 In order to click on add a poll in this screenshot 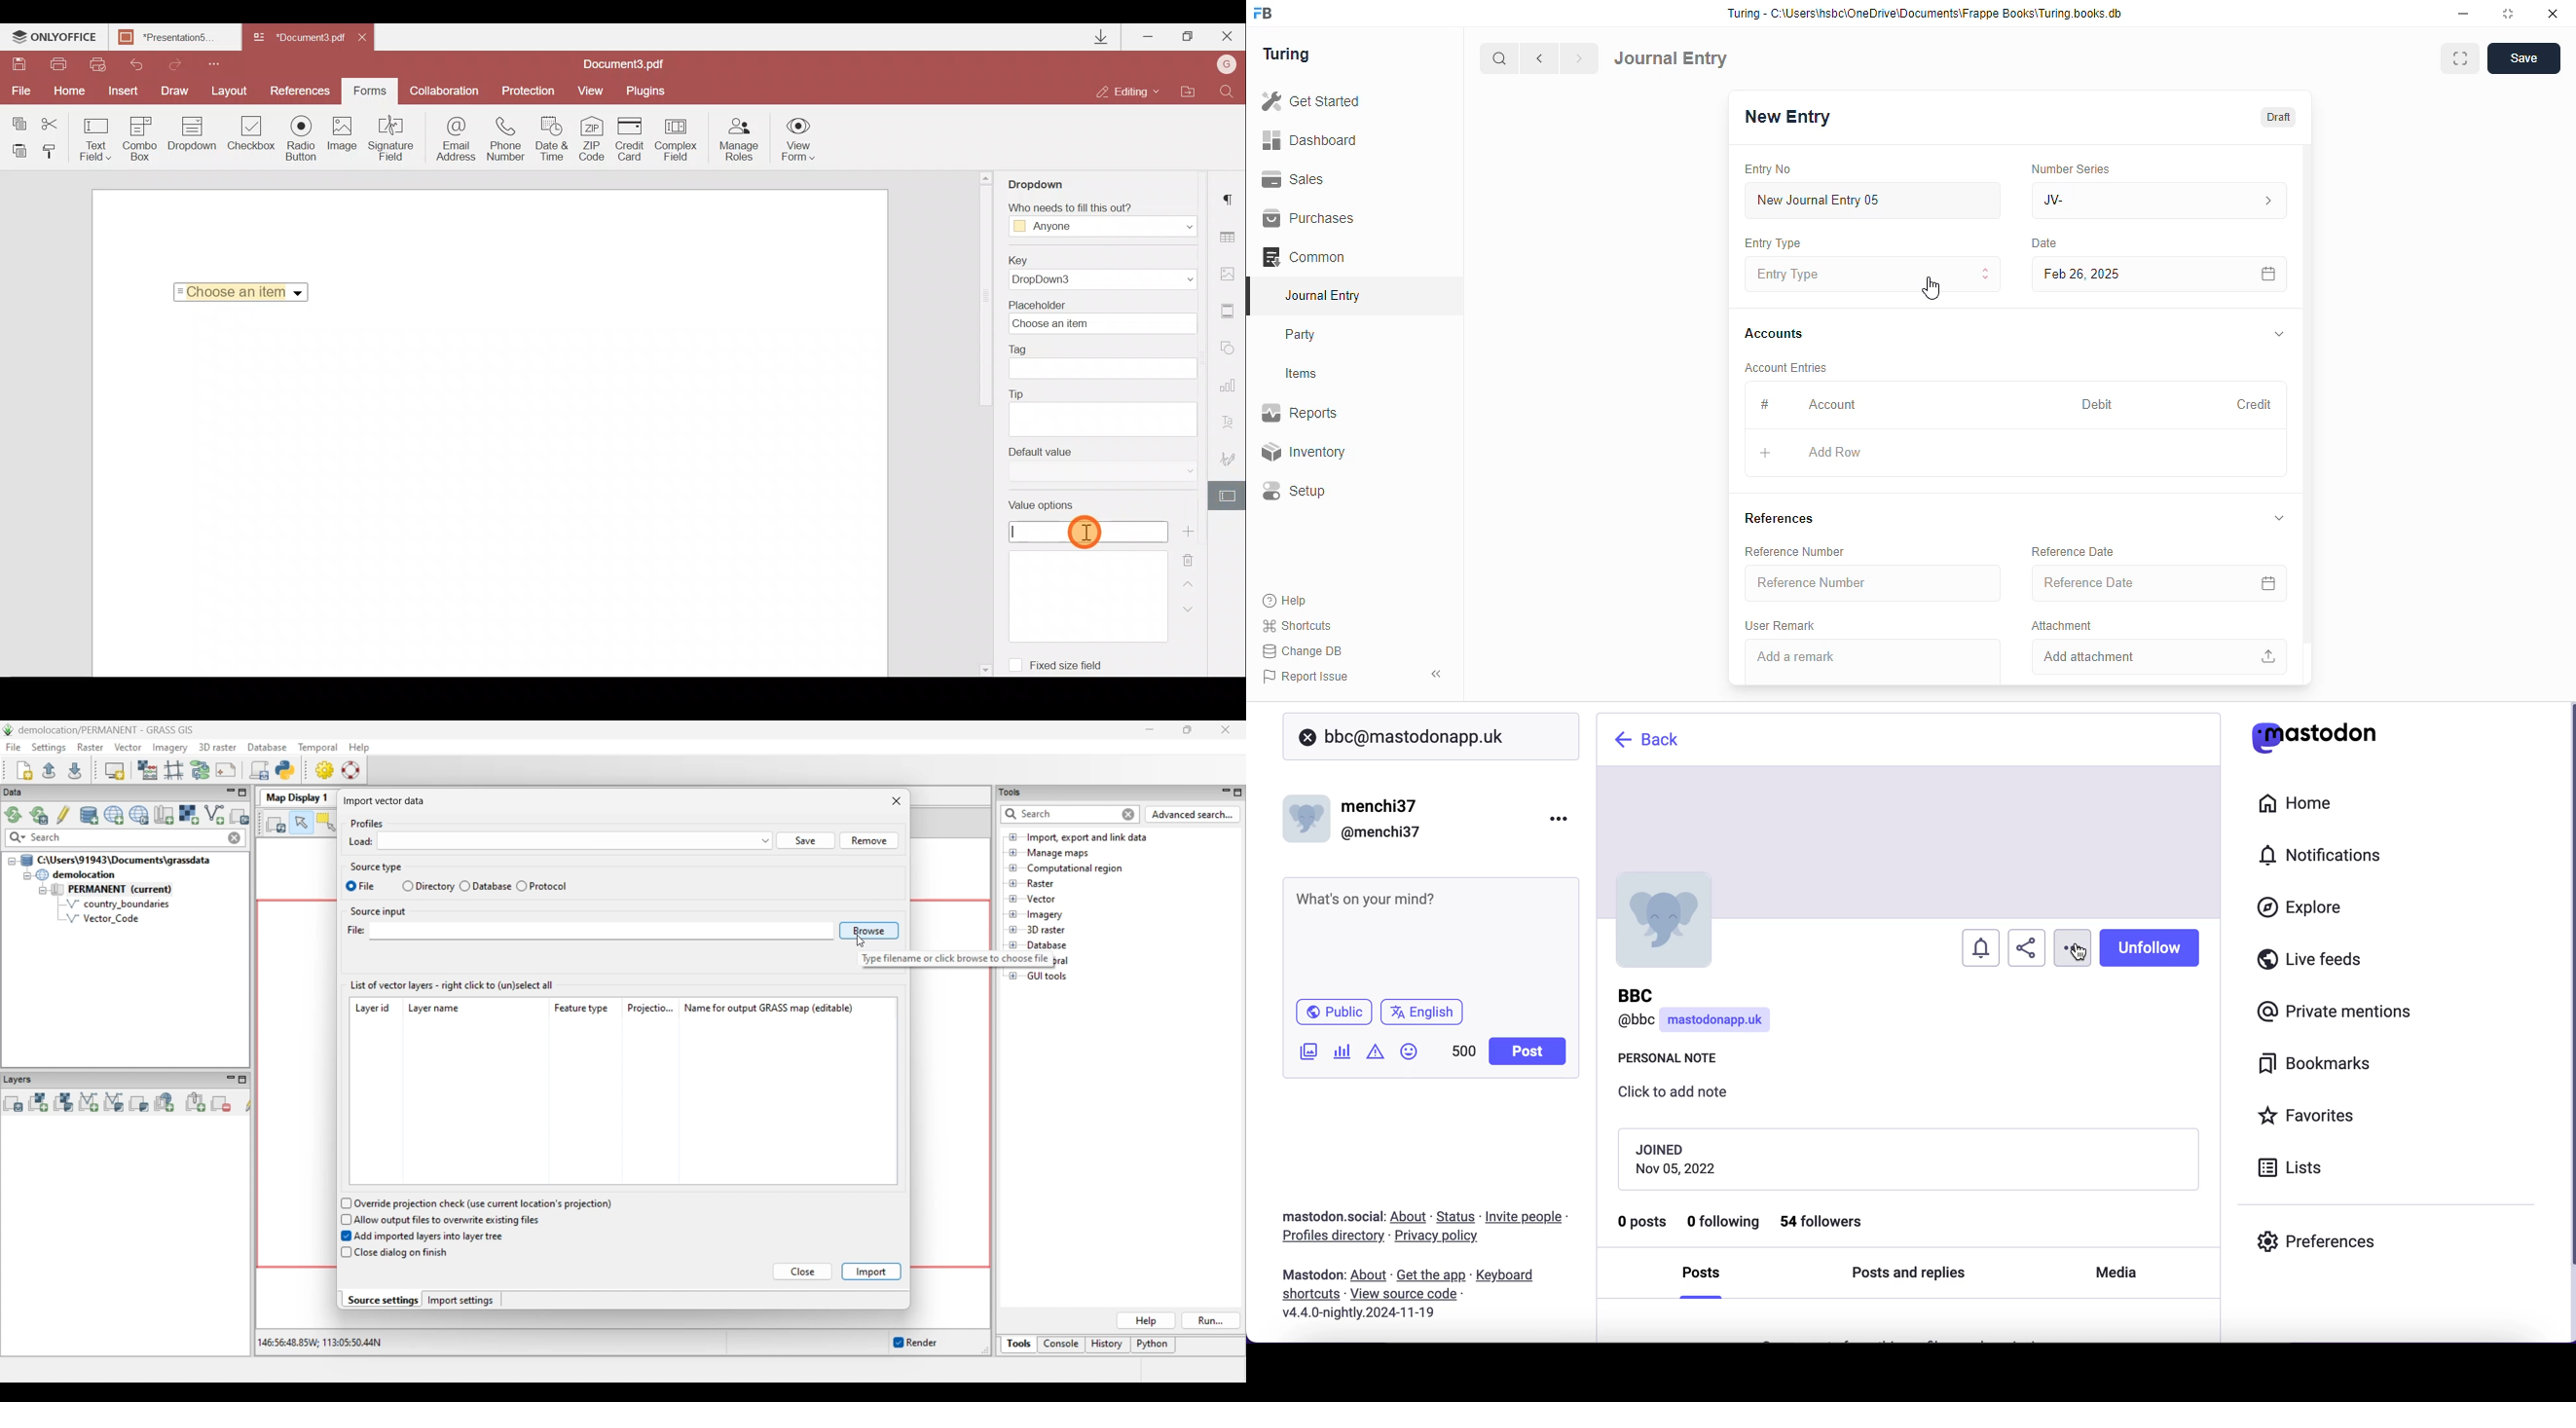, I will do `click(1341, 1055)`.